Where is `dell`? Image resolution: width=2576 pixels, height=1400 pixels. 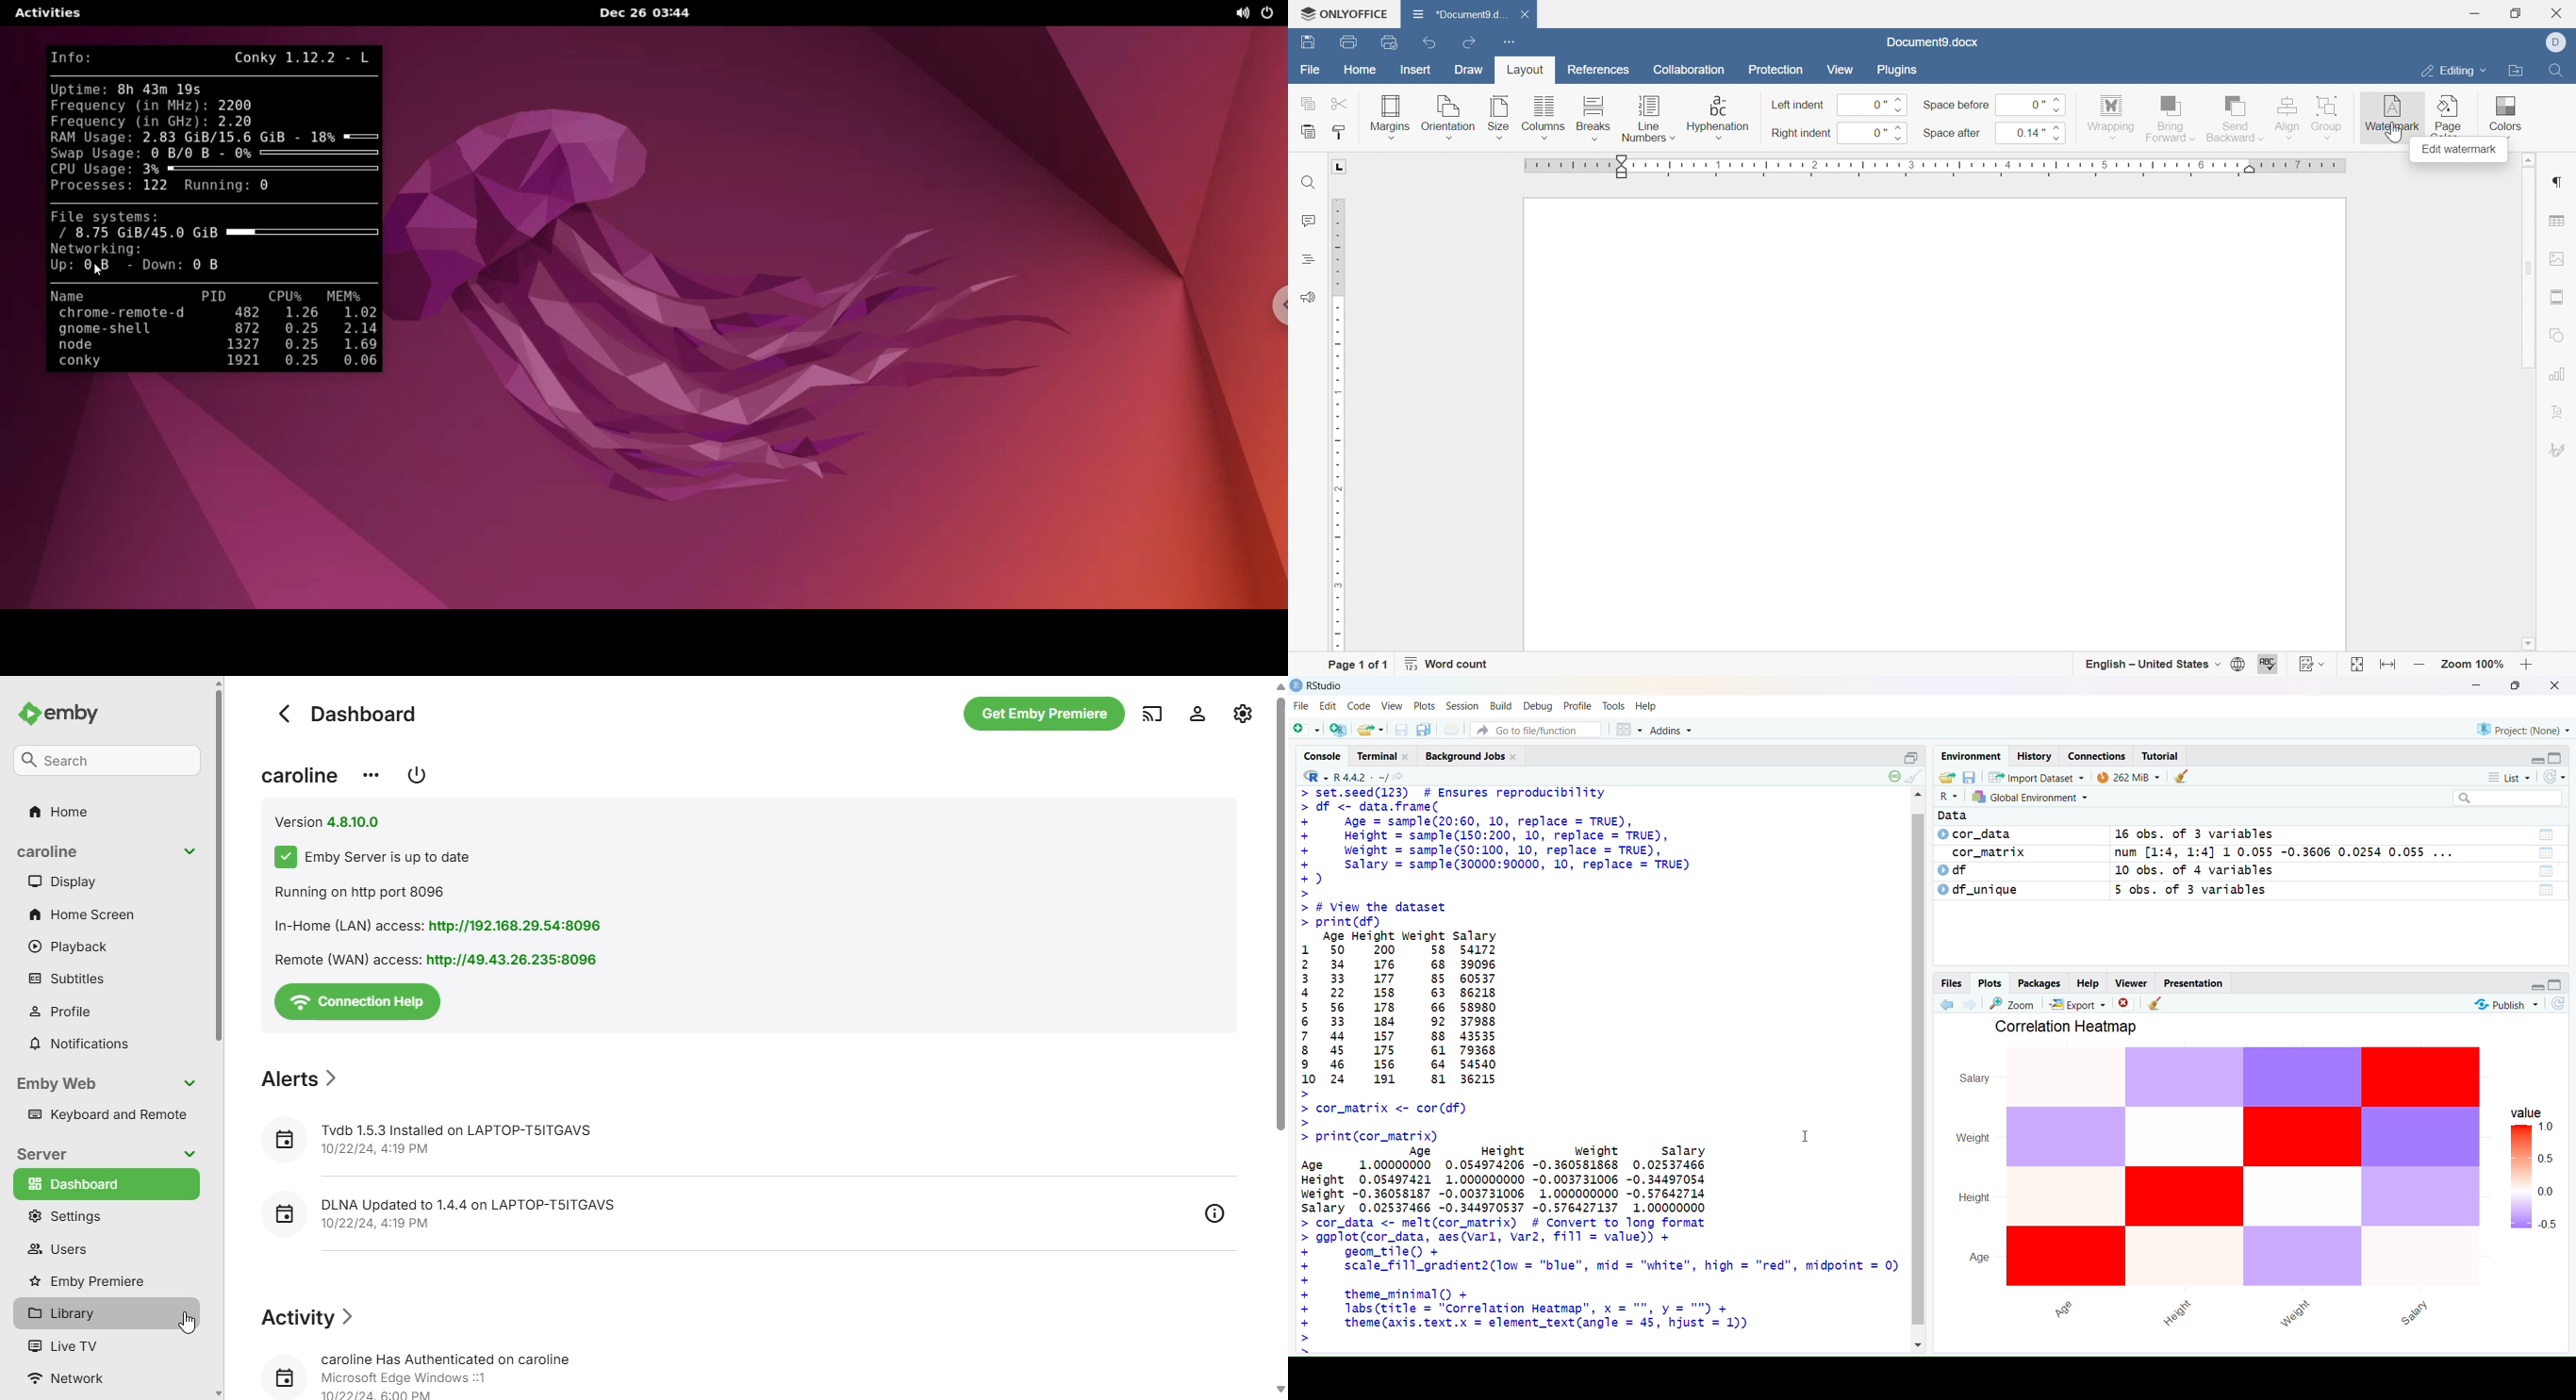
dell is located at coordinates (2561, 43).